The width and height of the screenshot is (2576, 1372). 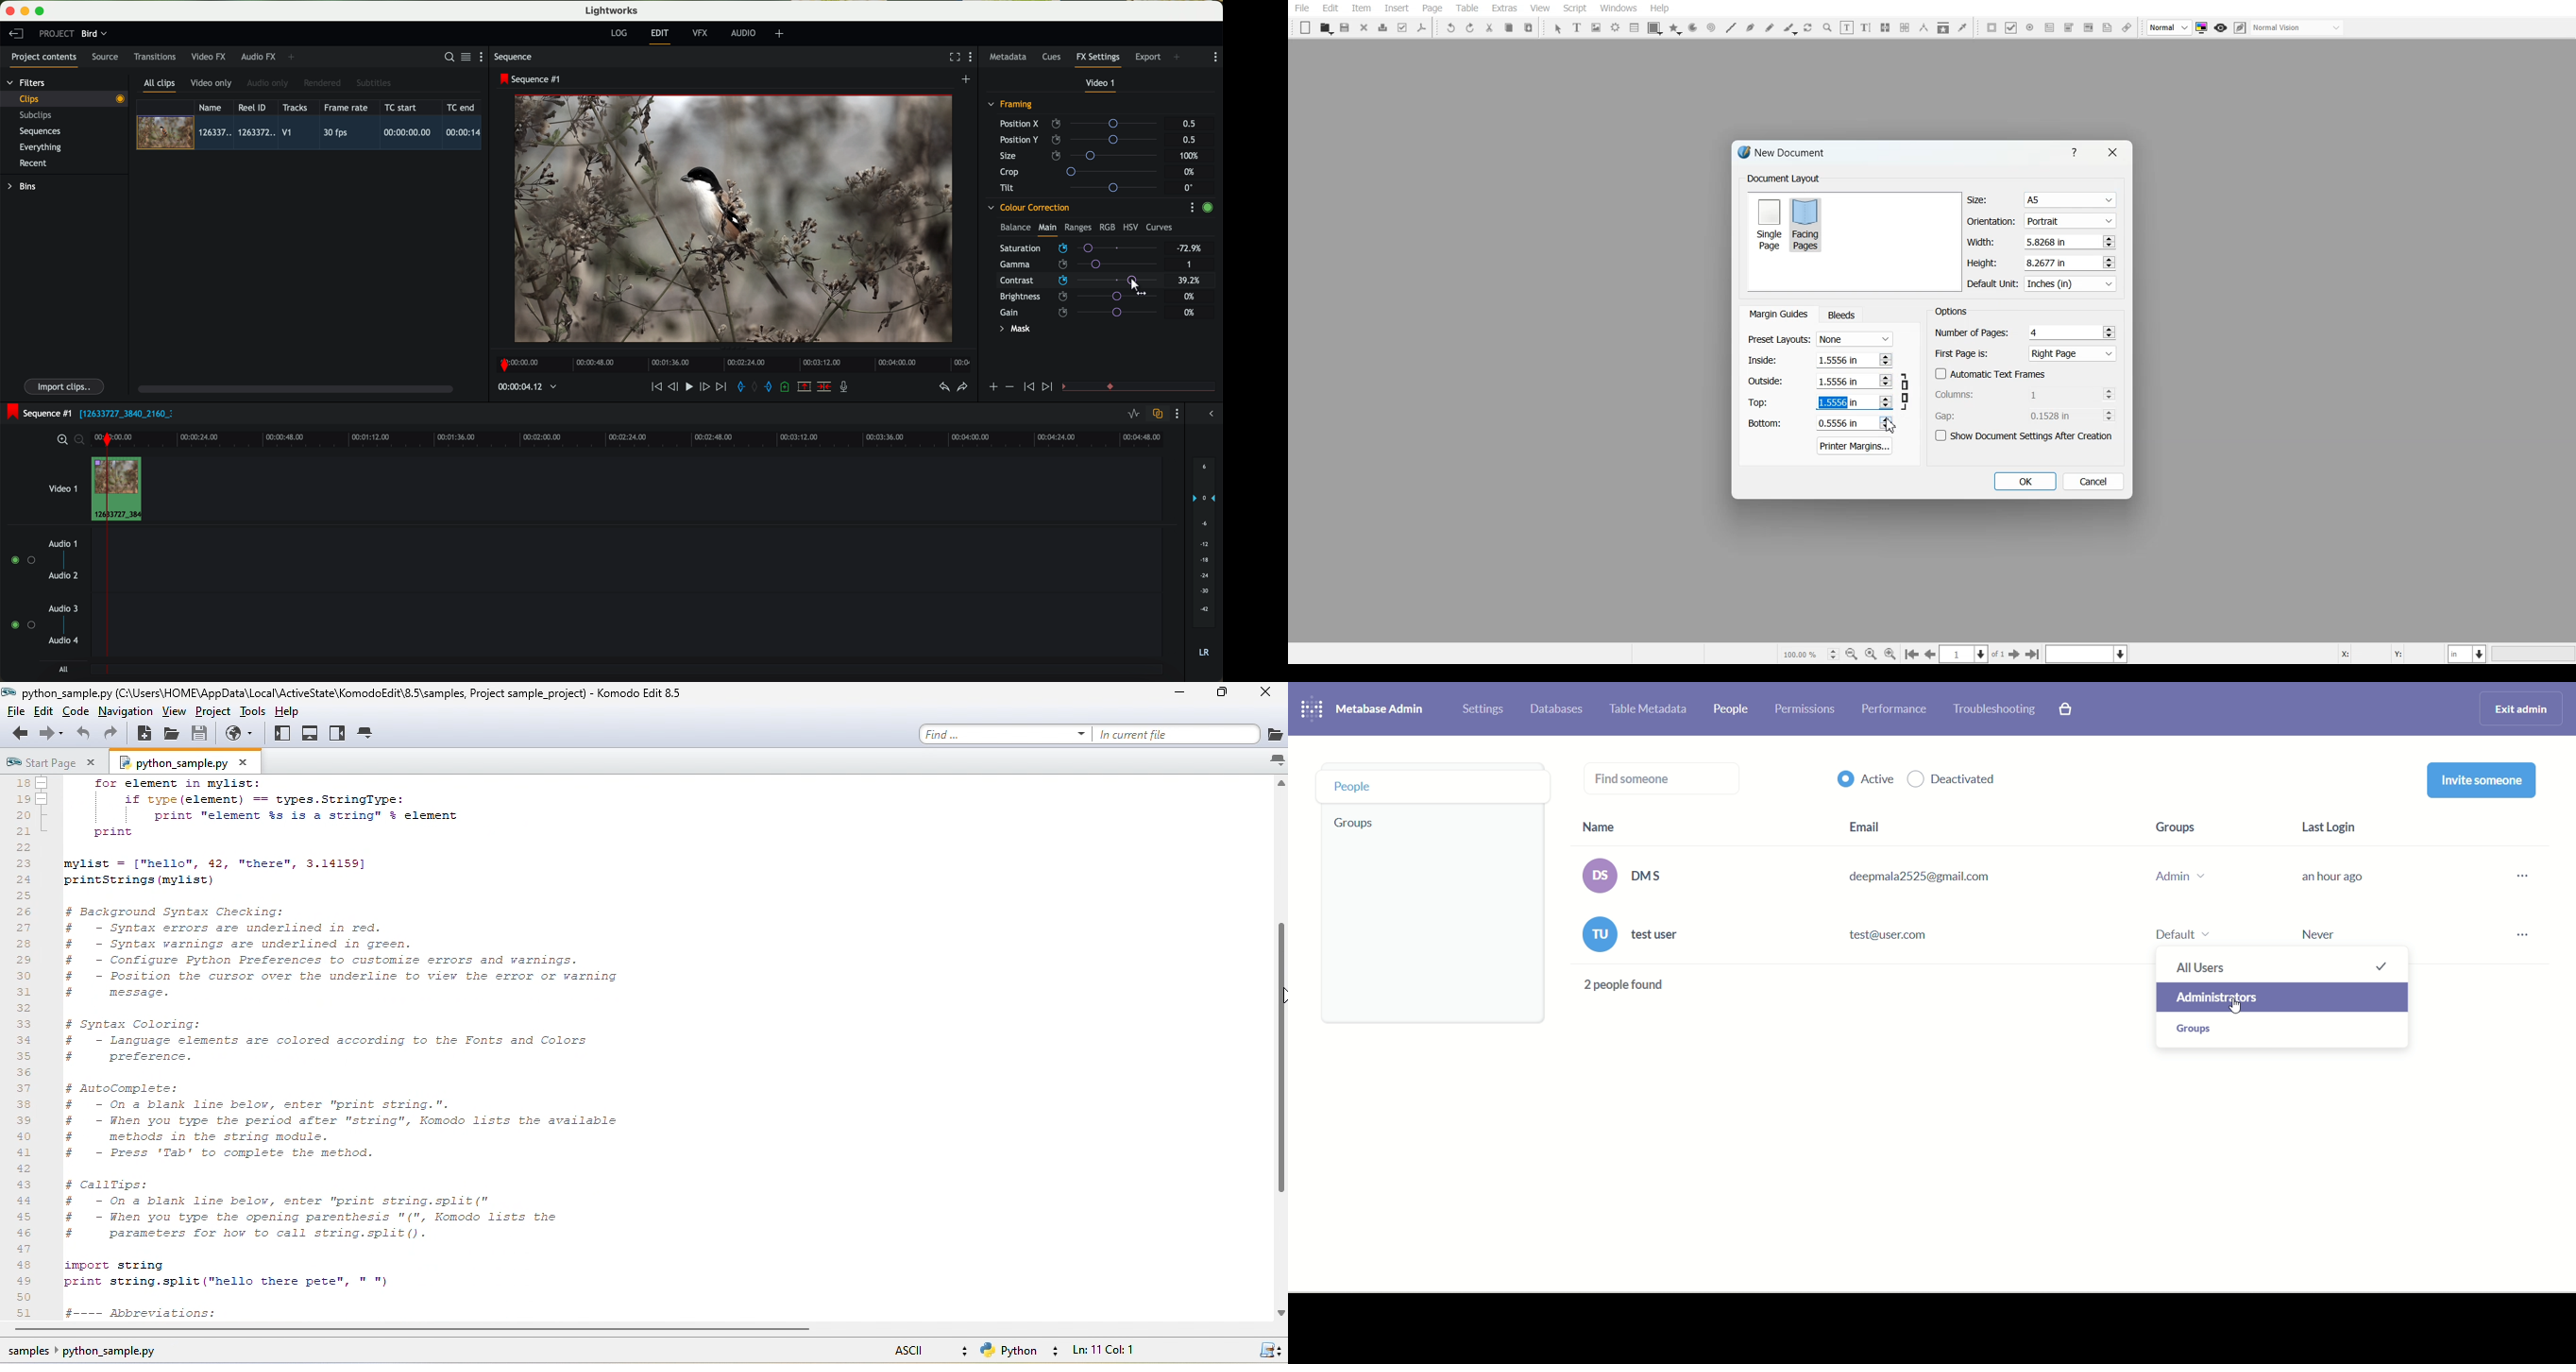 What do you see at coordinates (16, 34) in the screenshot?
I see `leave` at bounding box center [16, 34].